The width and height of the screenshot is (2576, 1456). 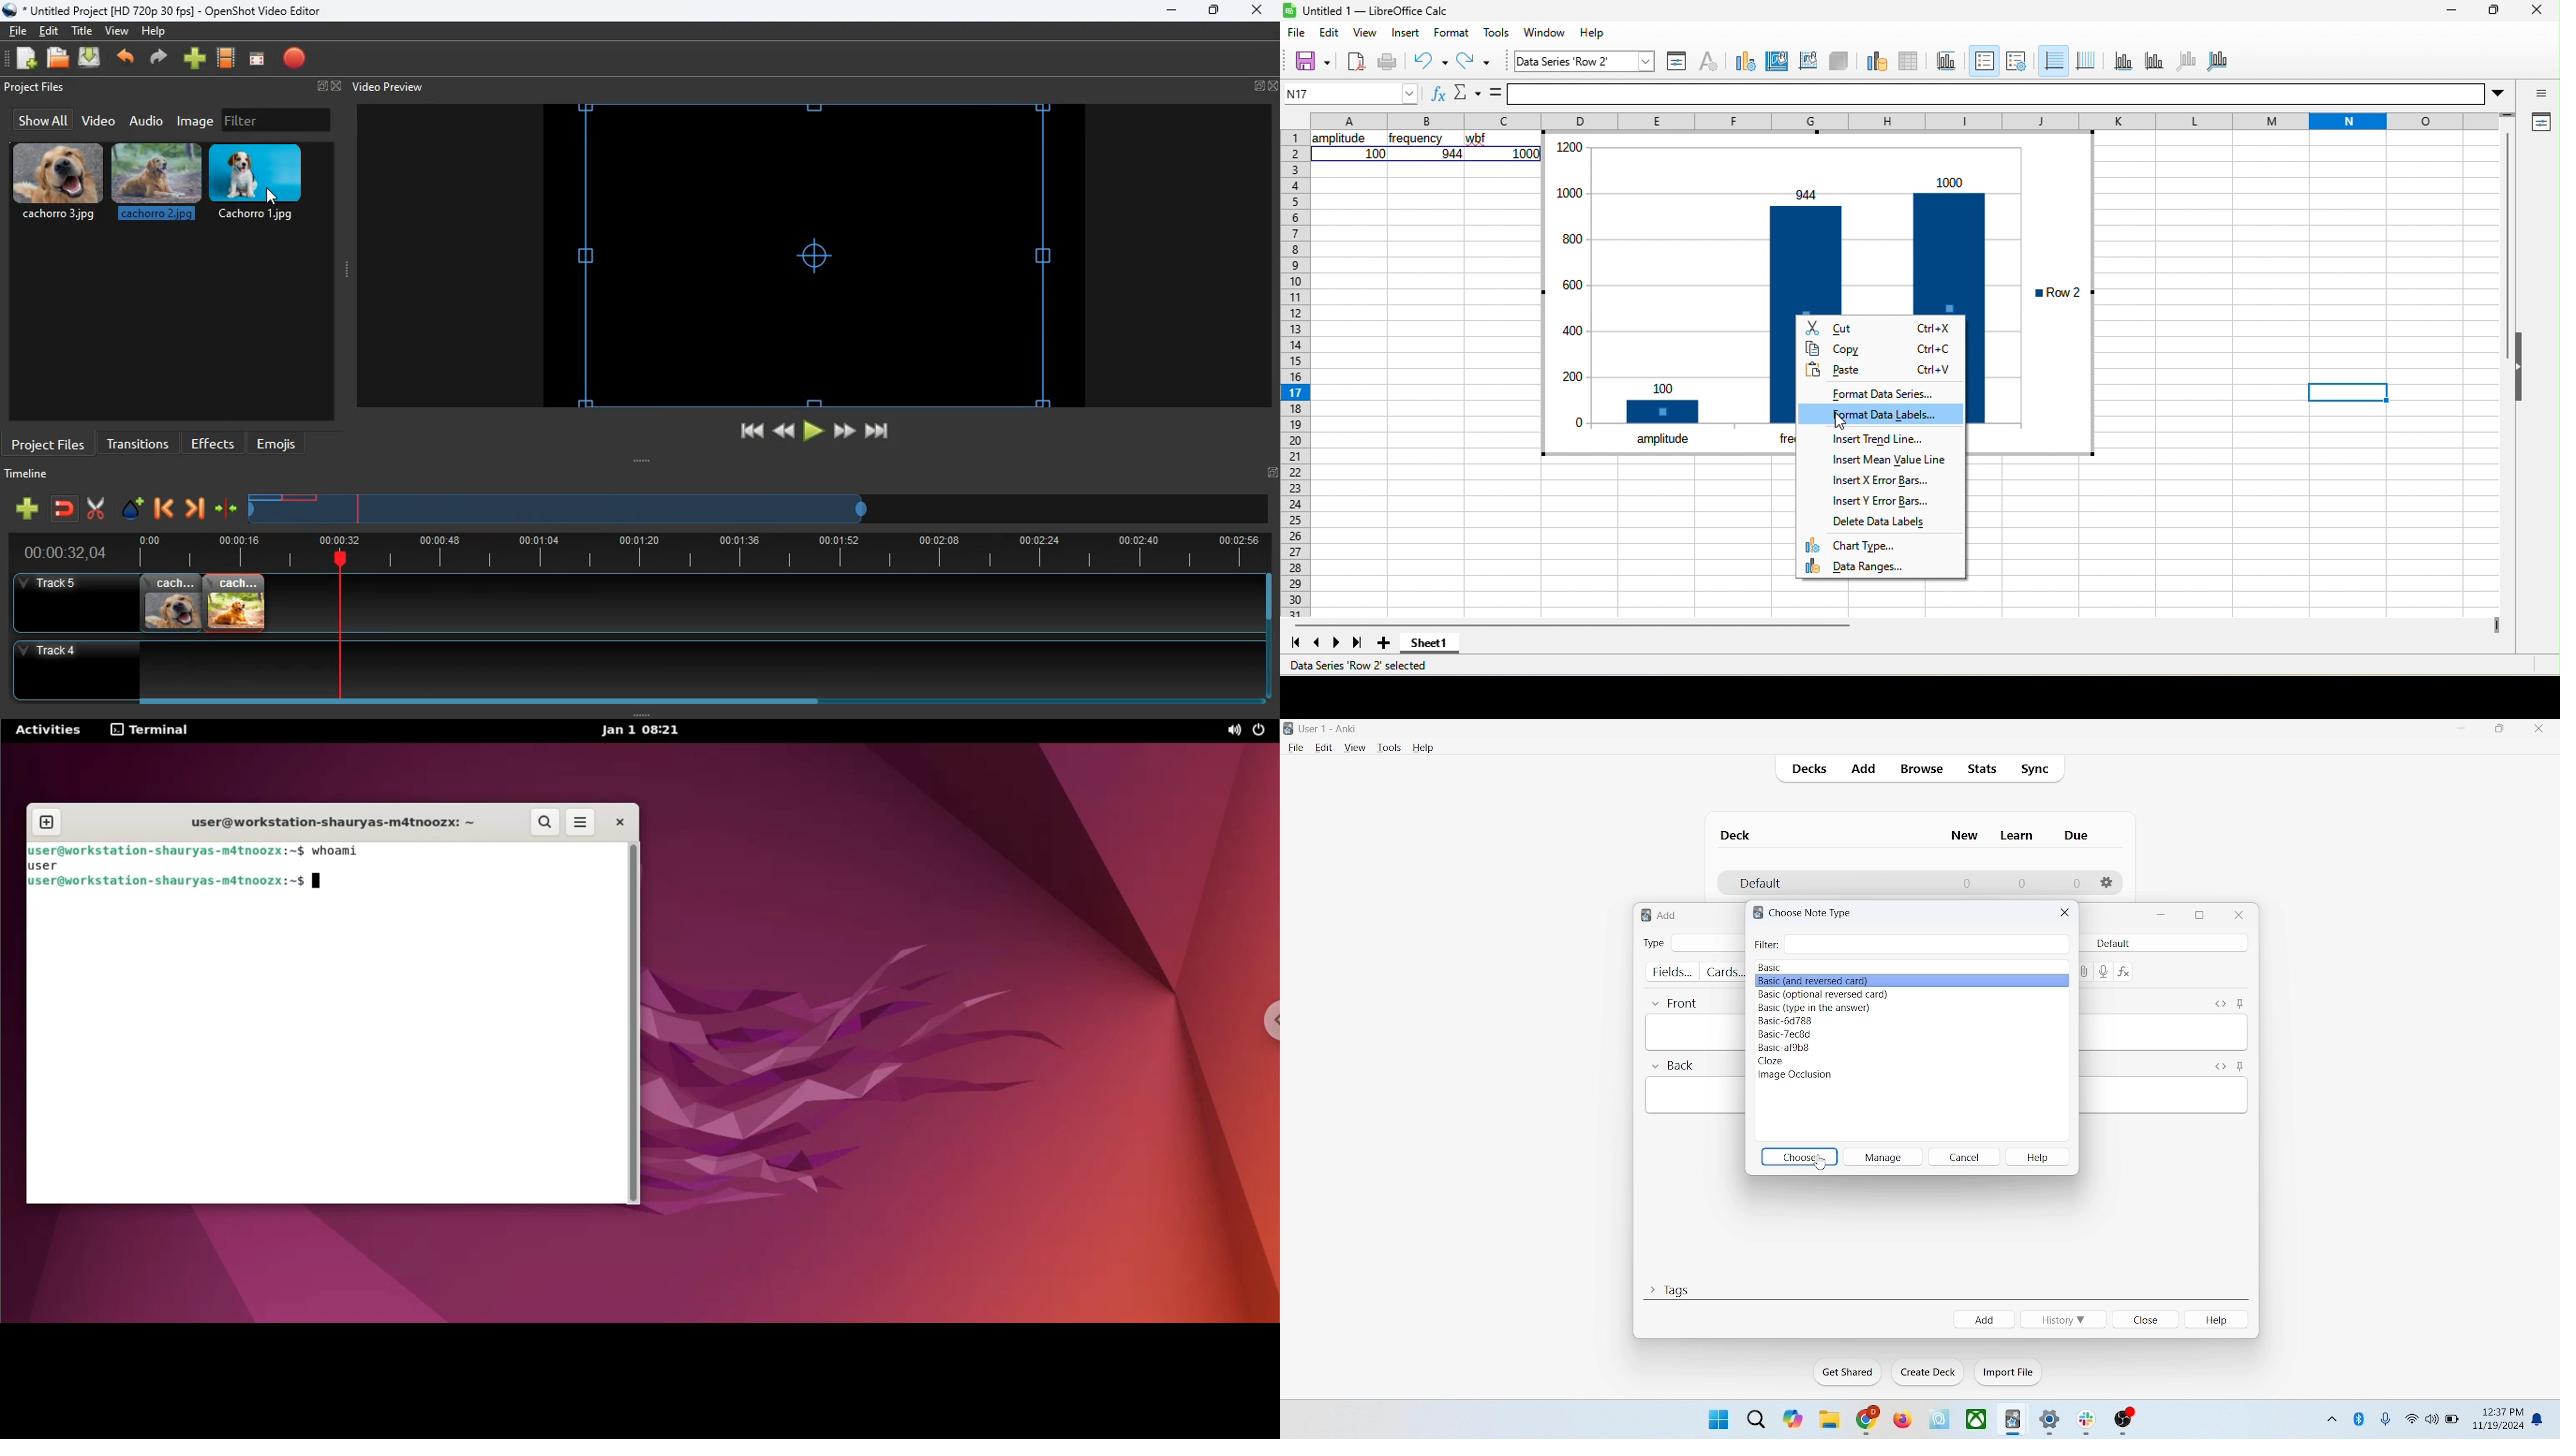 I want to click on help, so click(x=1424, y=749).